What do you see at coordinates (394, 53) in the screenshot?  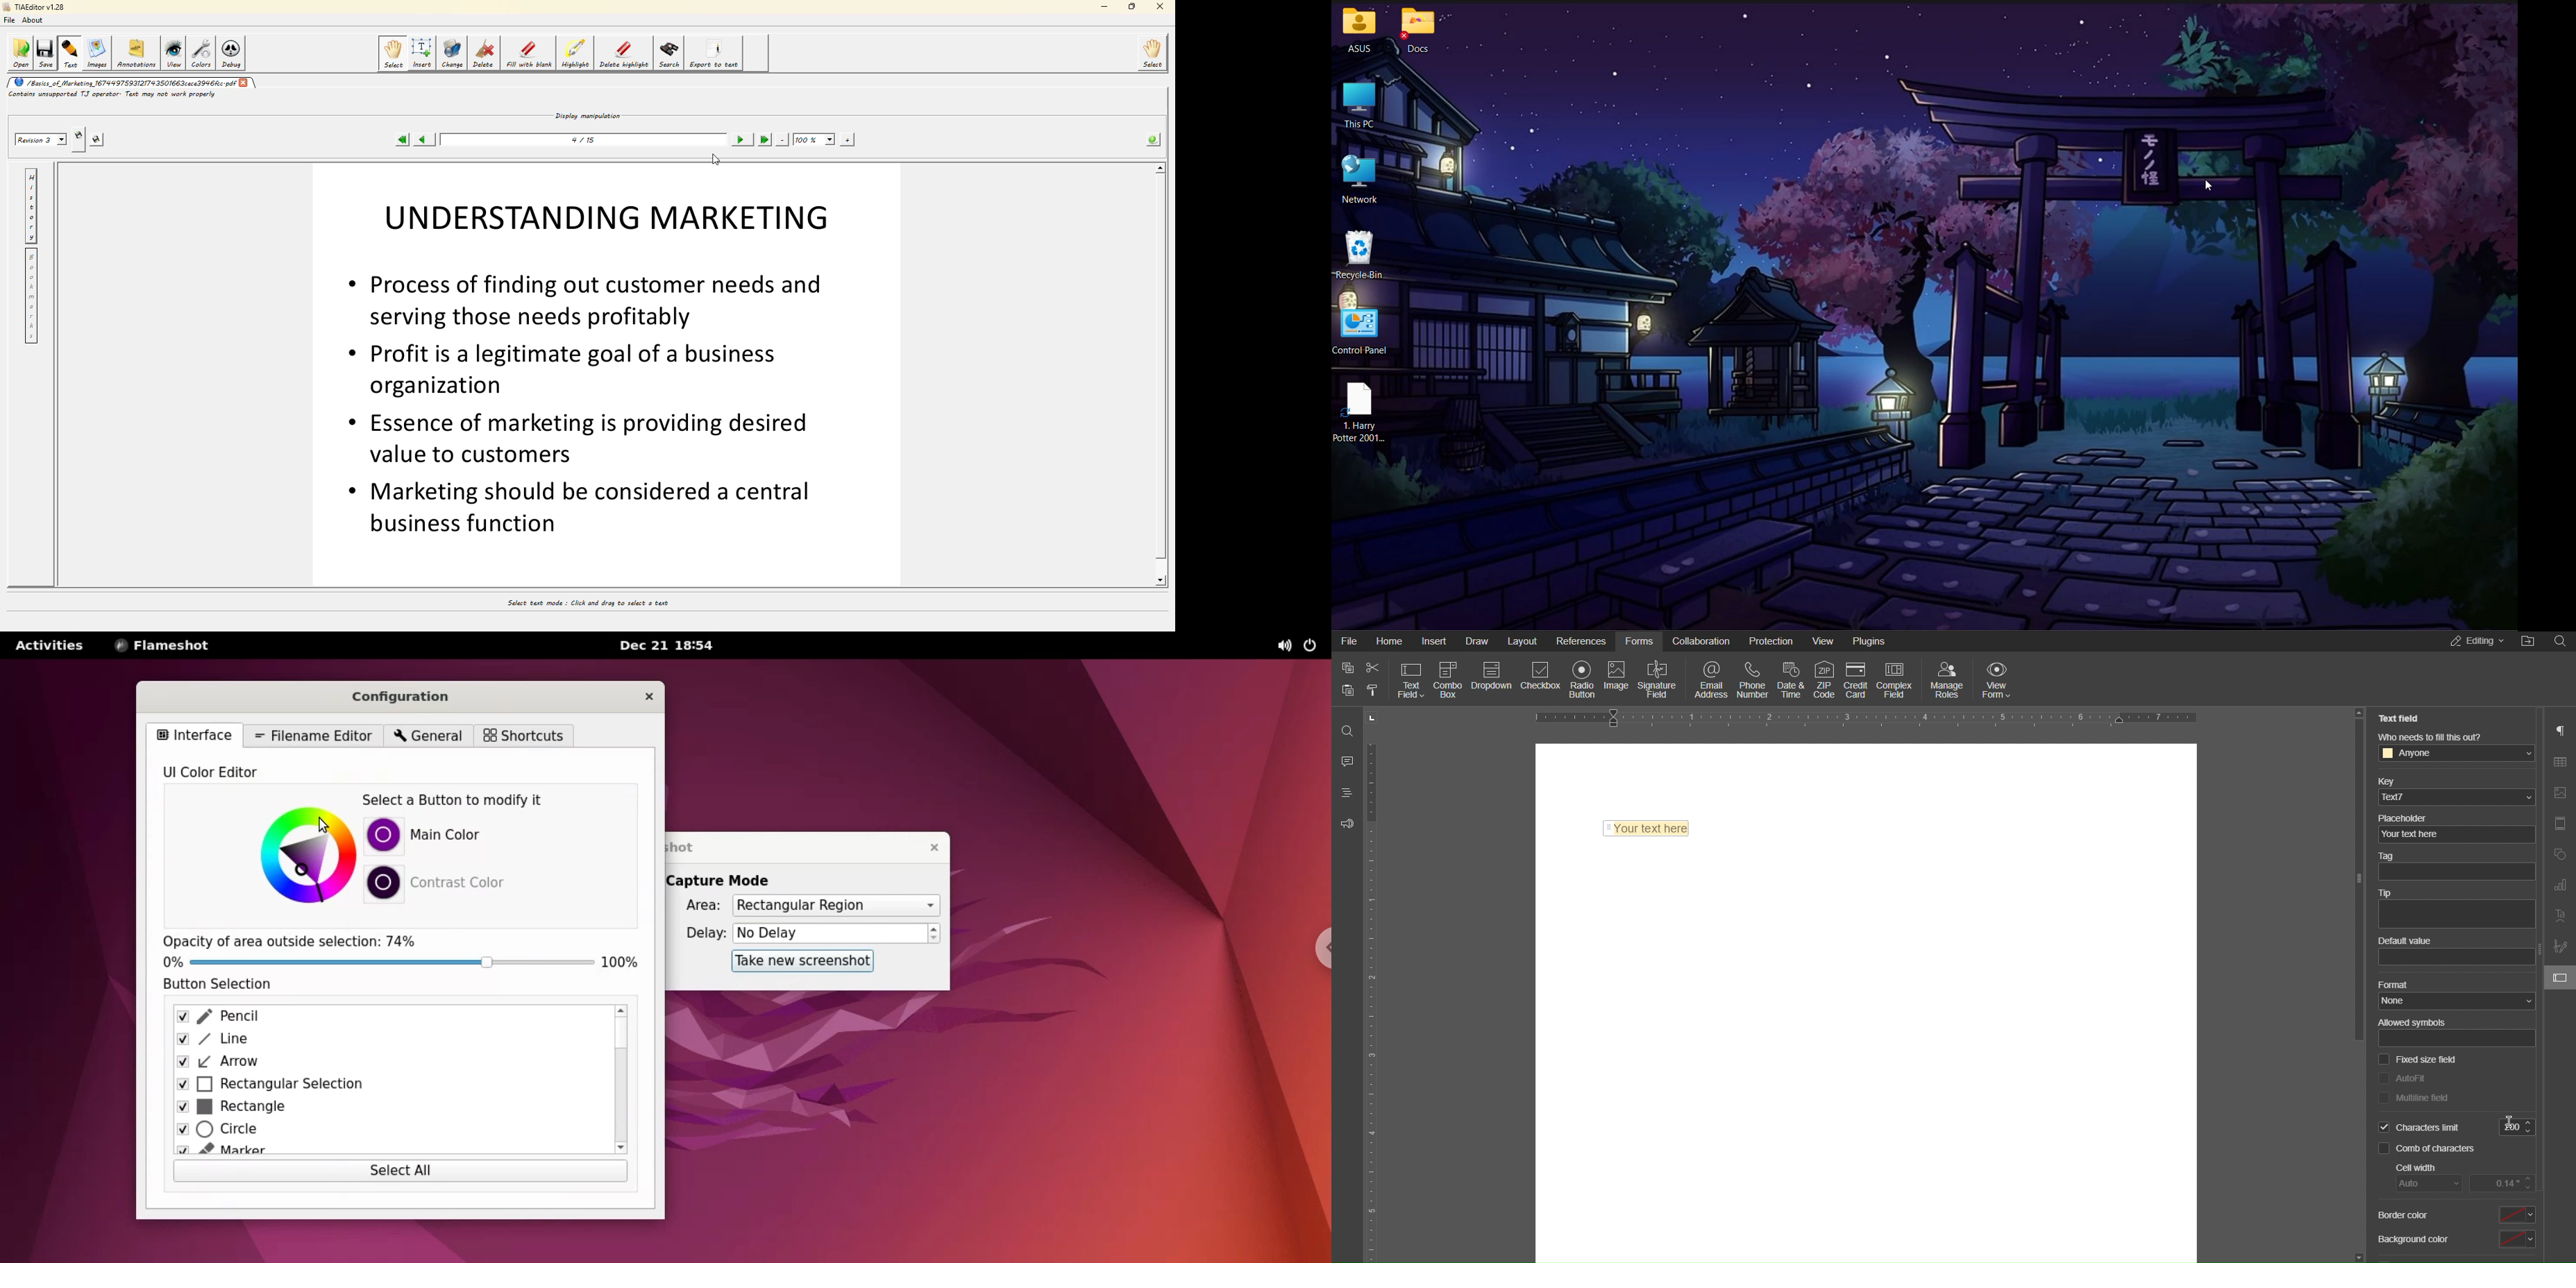 I see `select` at bounding box center [394, 53].